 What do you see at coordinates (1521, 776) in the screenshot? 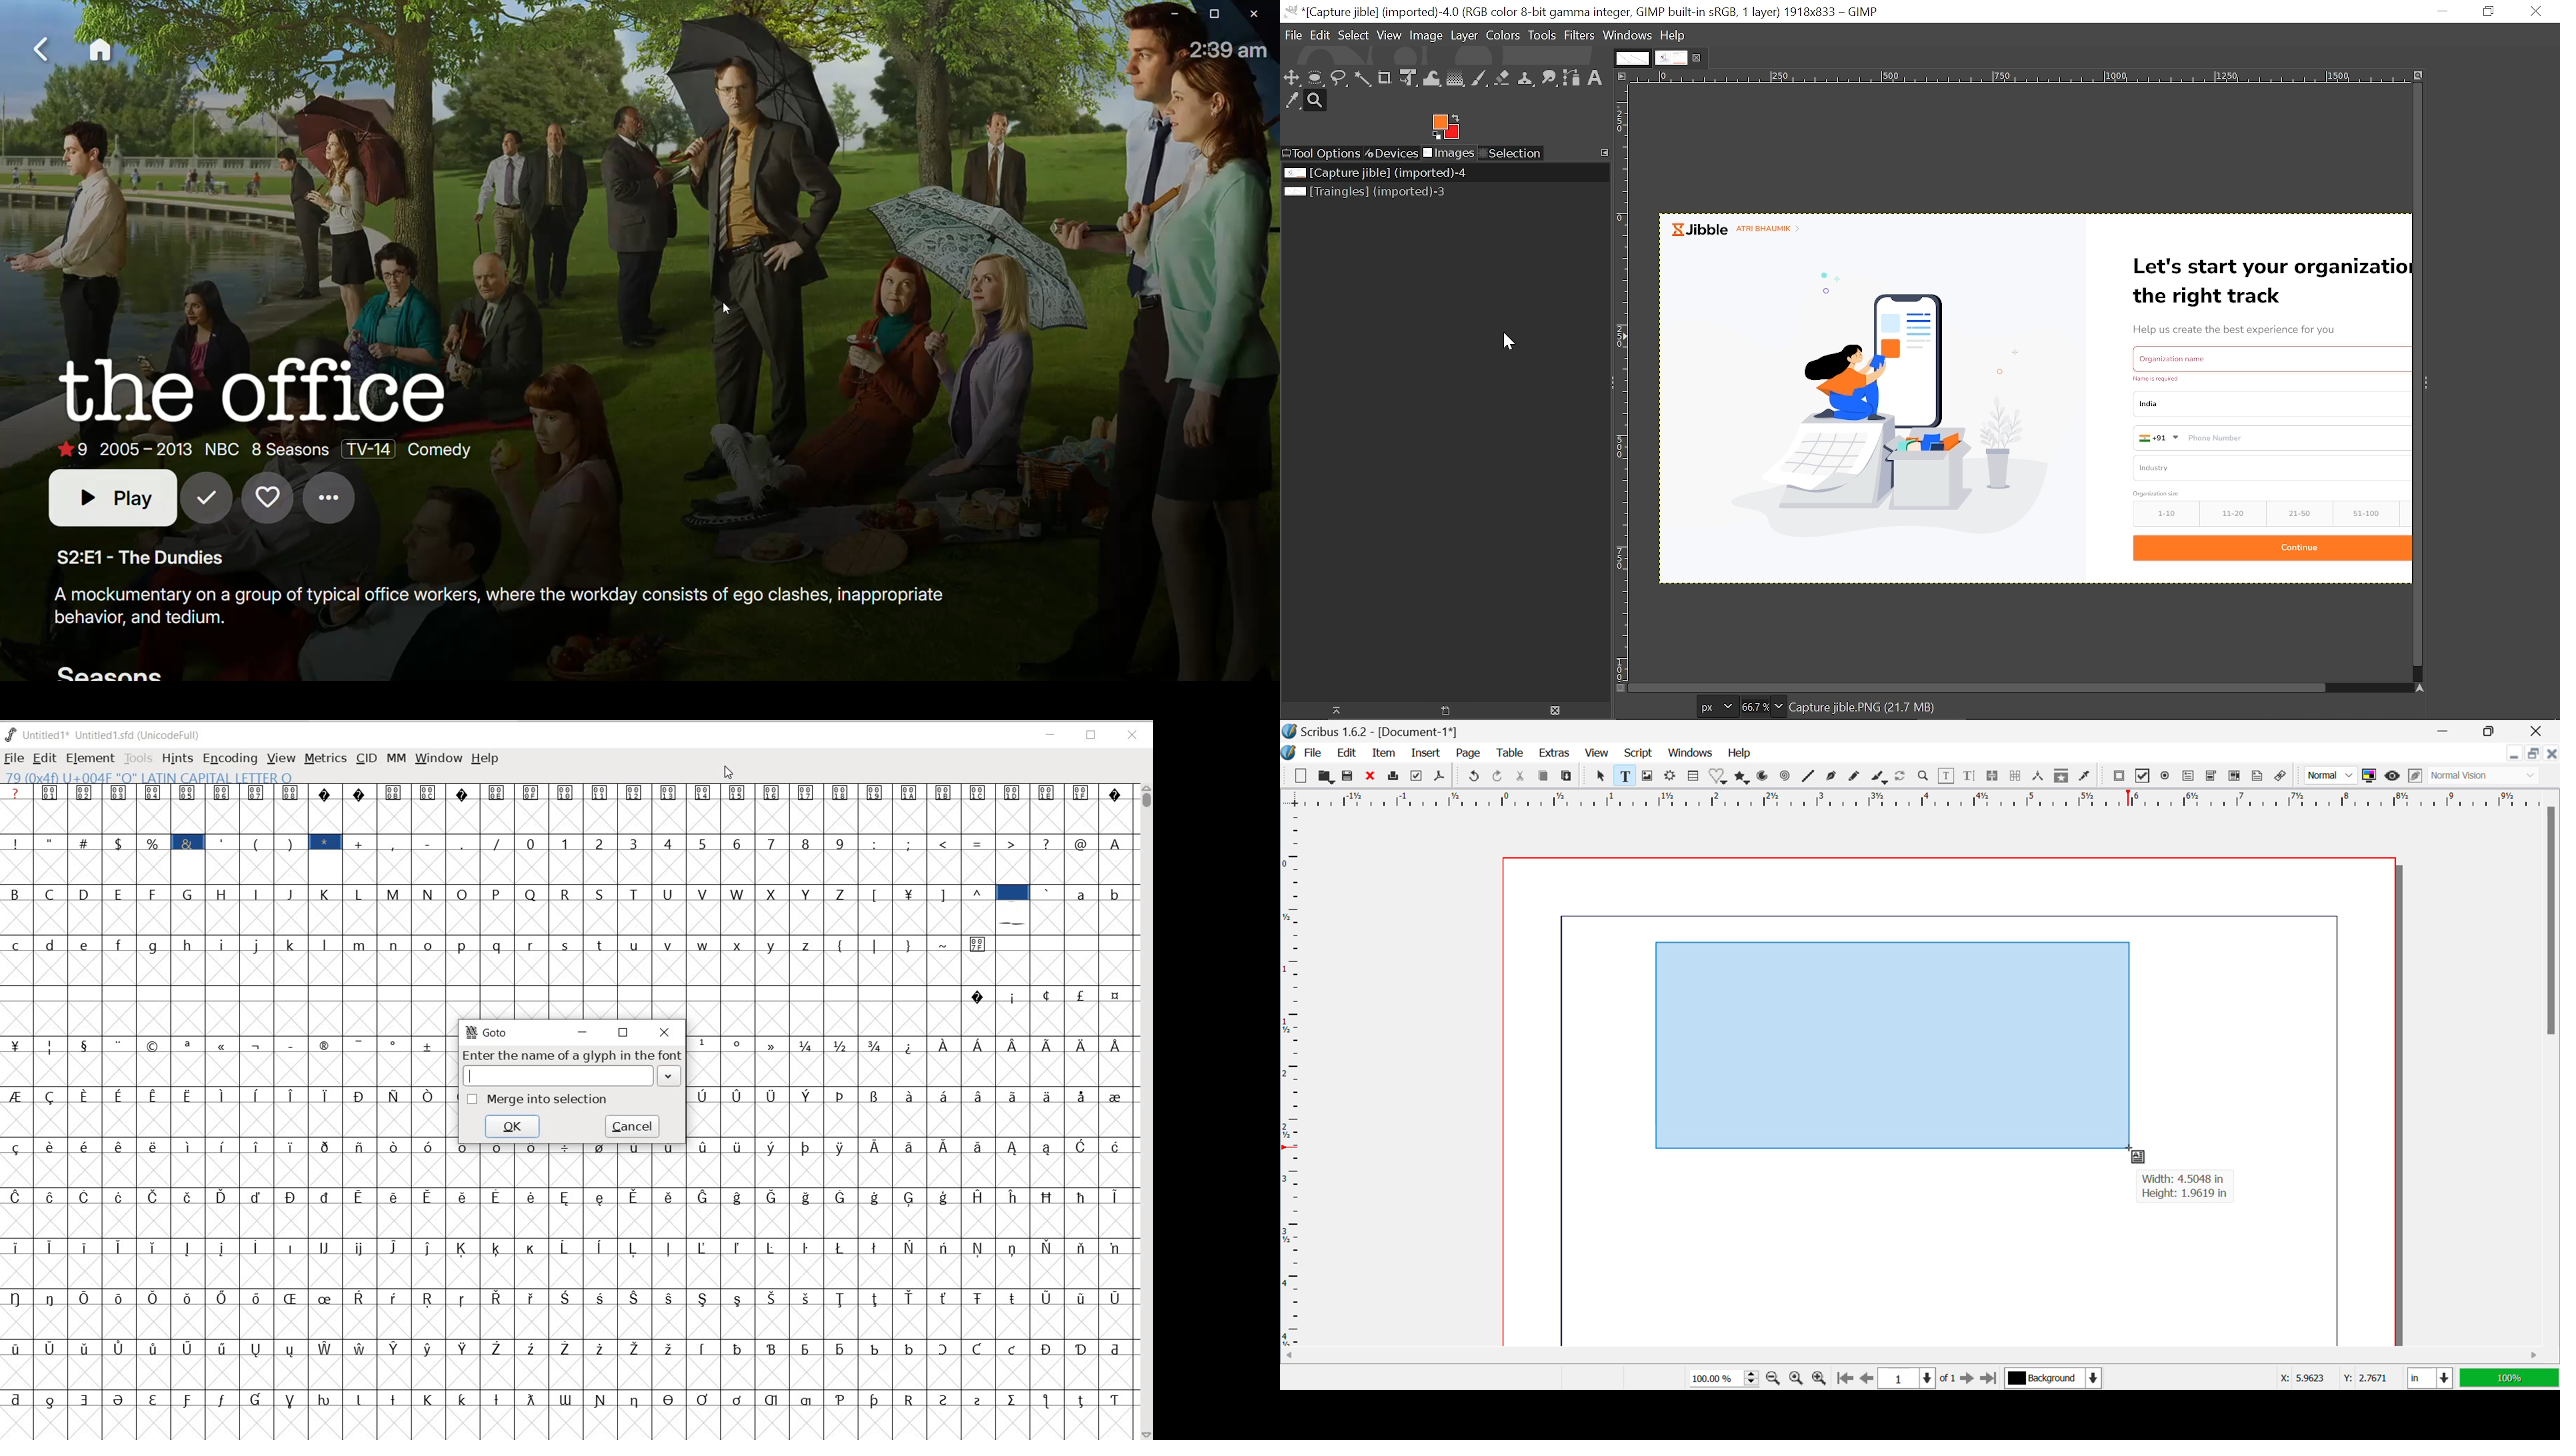
I see `Cut` at bounding box center [1521, 776].